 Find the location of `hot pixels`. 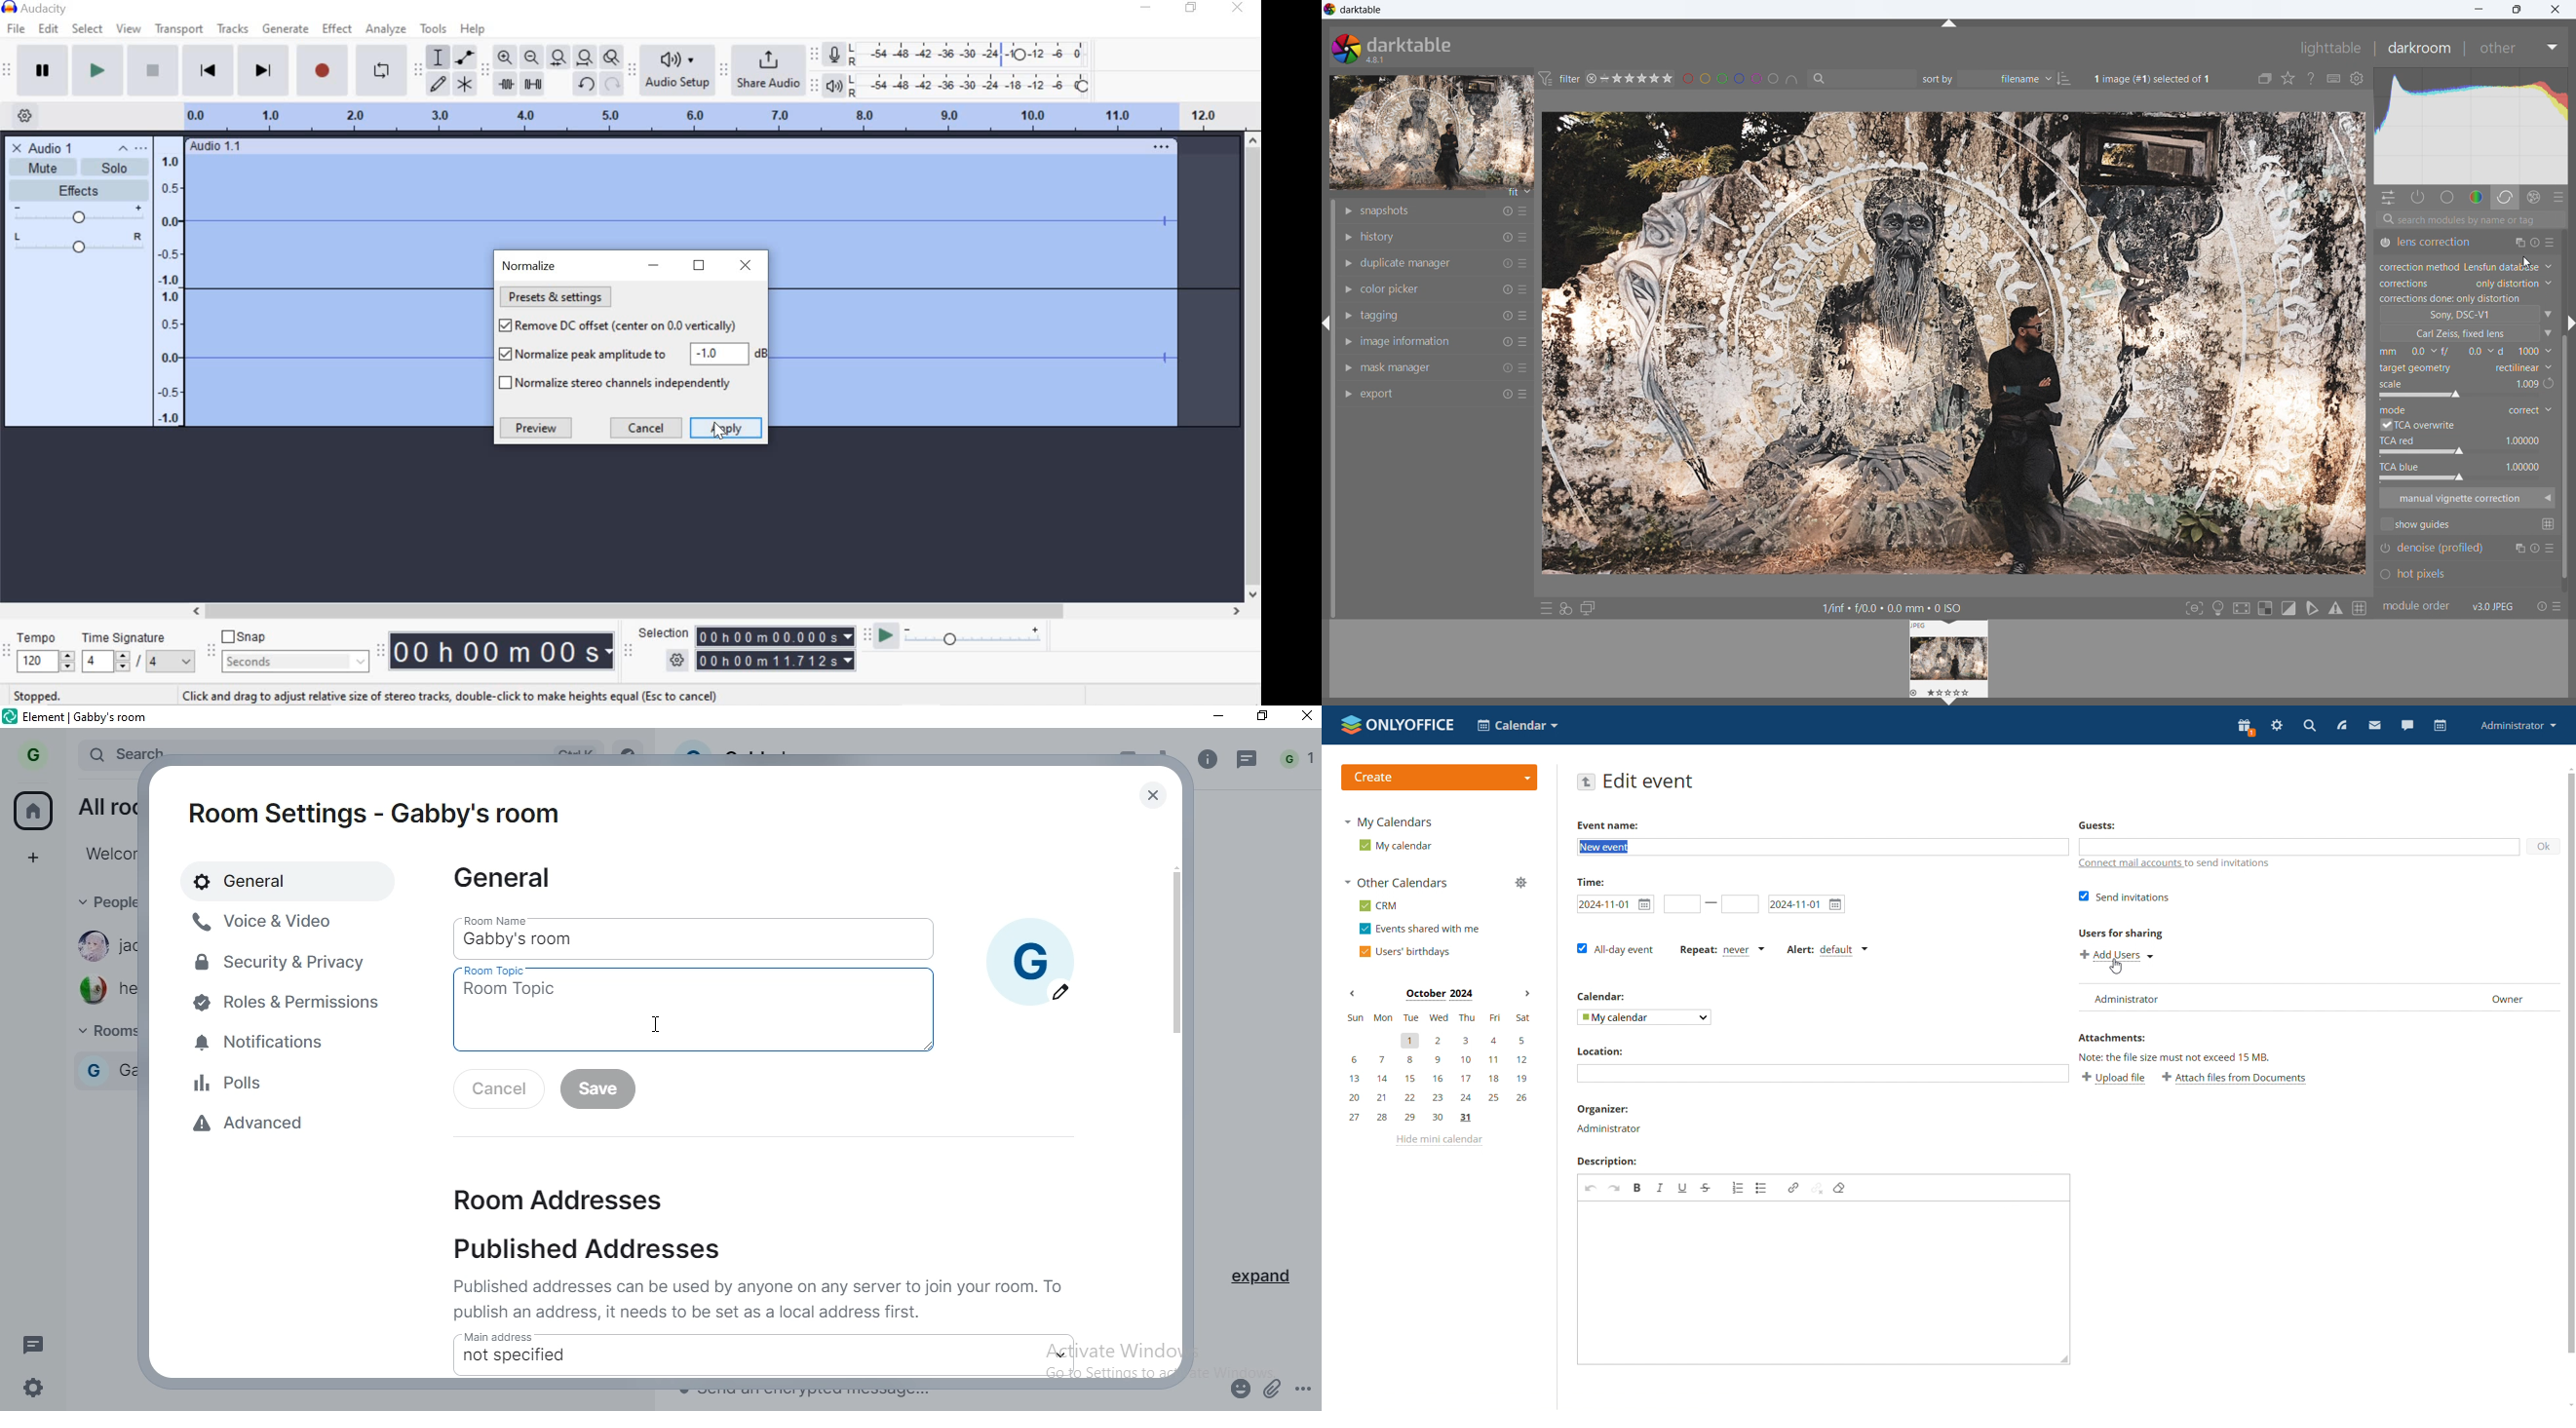

hot pixels is located at coordinates (2457, 577).